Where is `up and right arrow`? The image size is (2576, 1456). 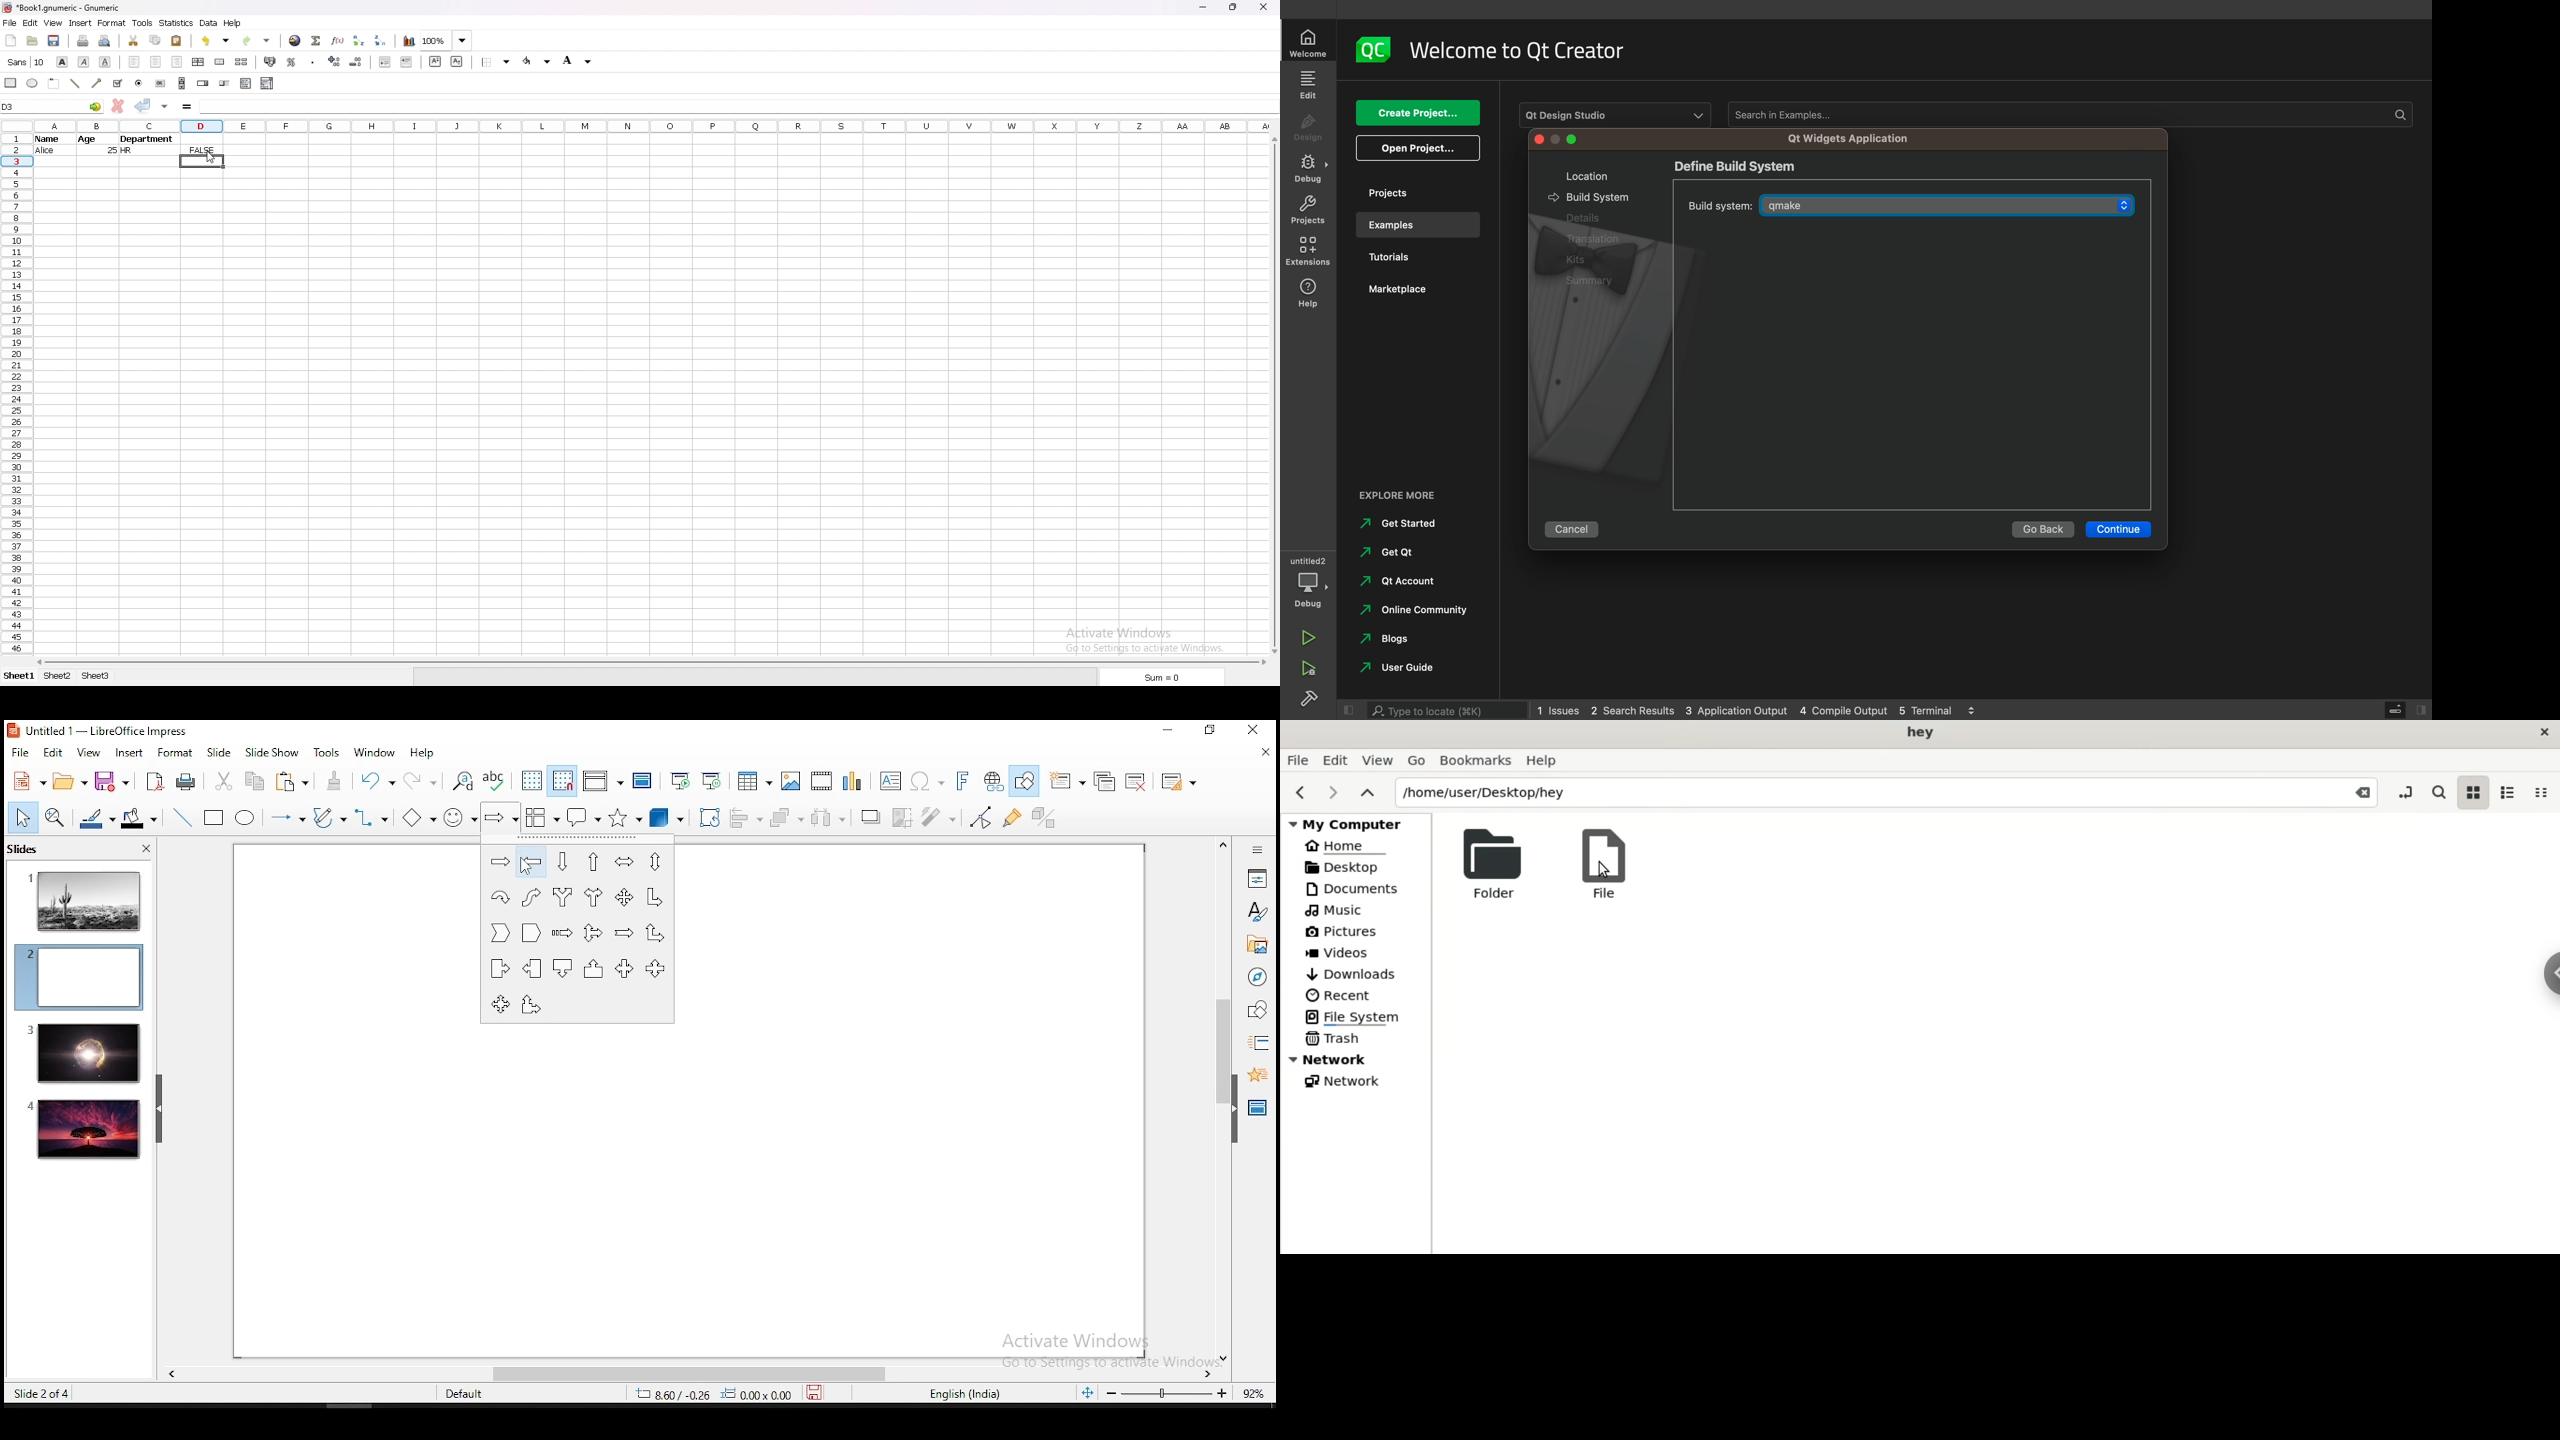 up and right arrow is located at coordinates (655, 932).